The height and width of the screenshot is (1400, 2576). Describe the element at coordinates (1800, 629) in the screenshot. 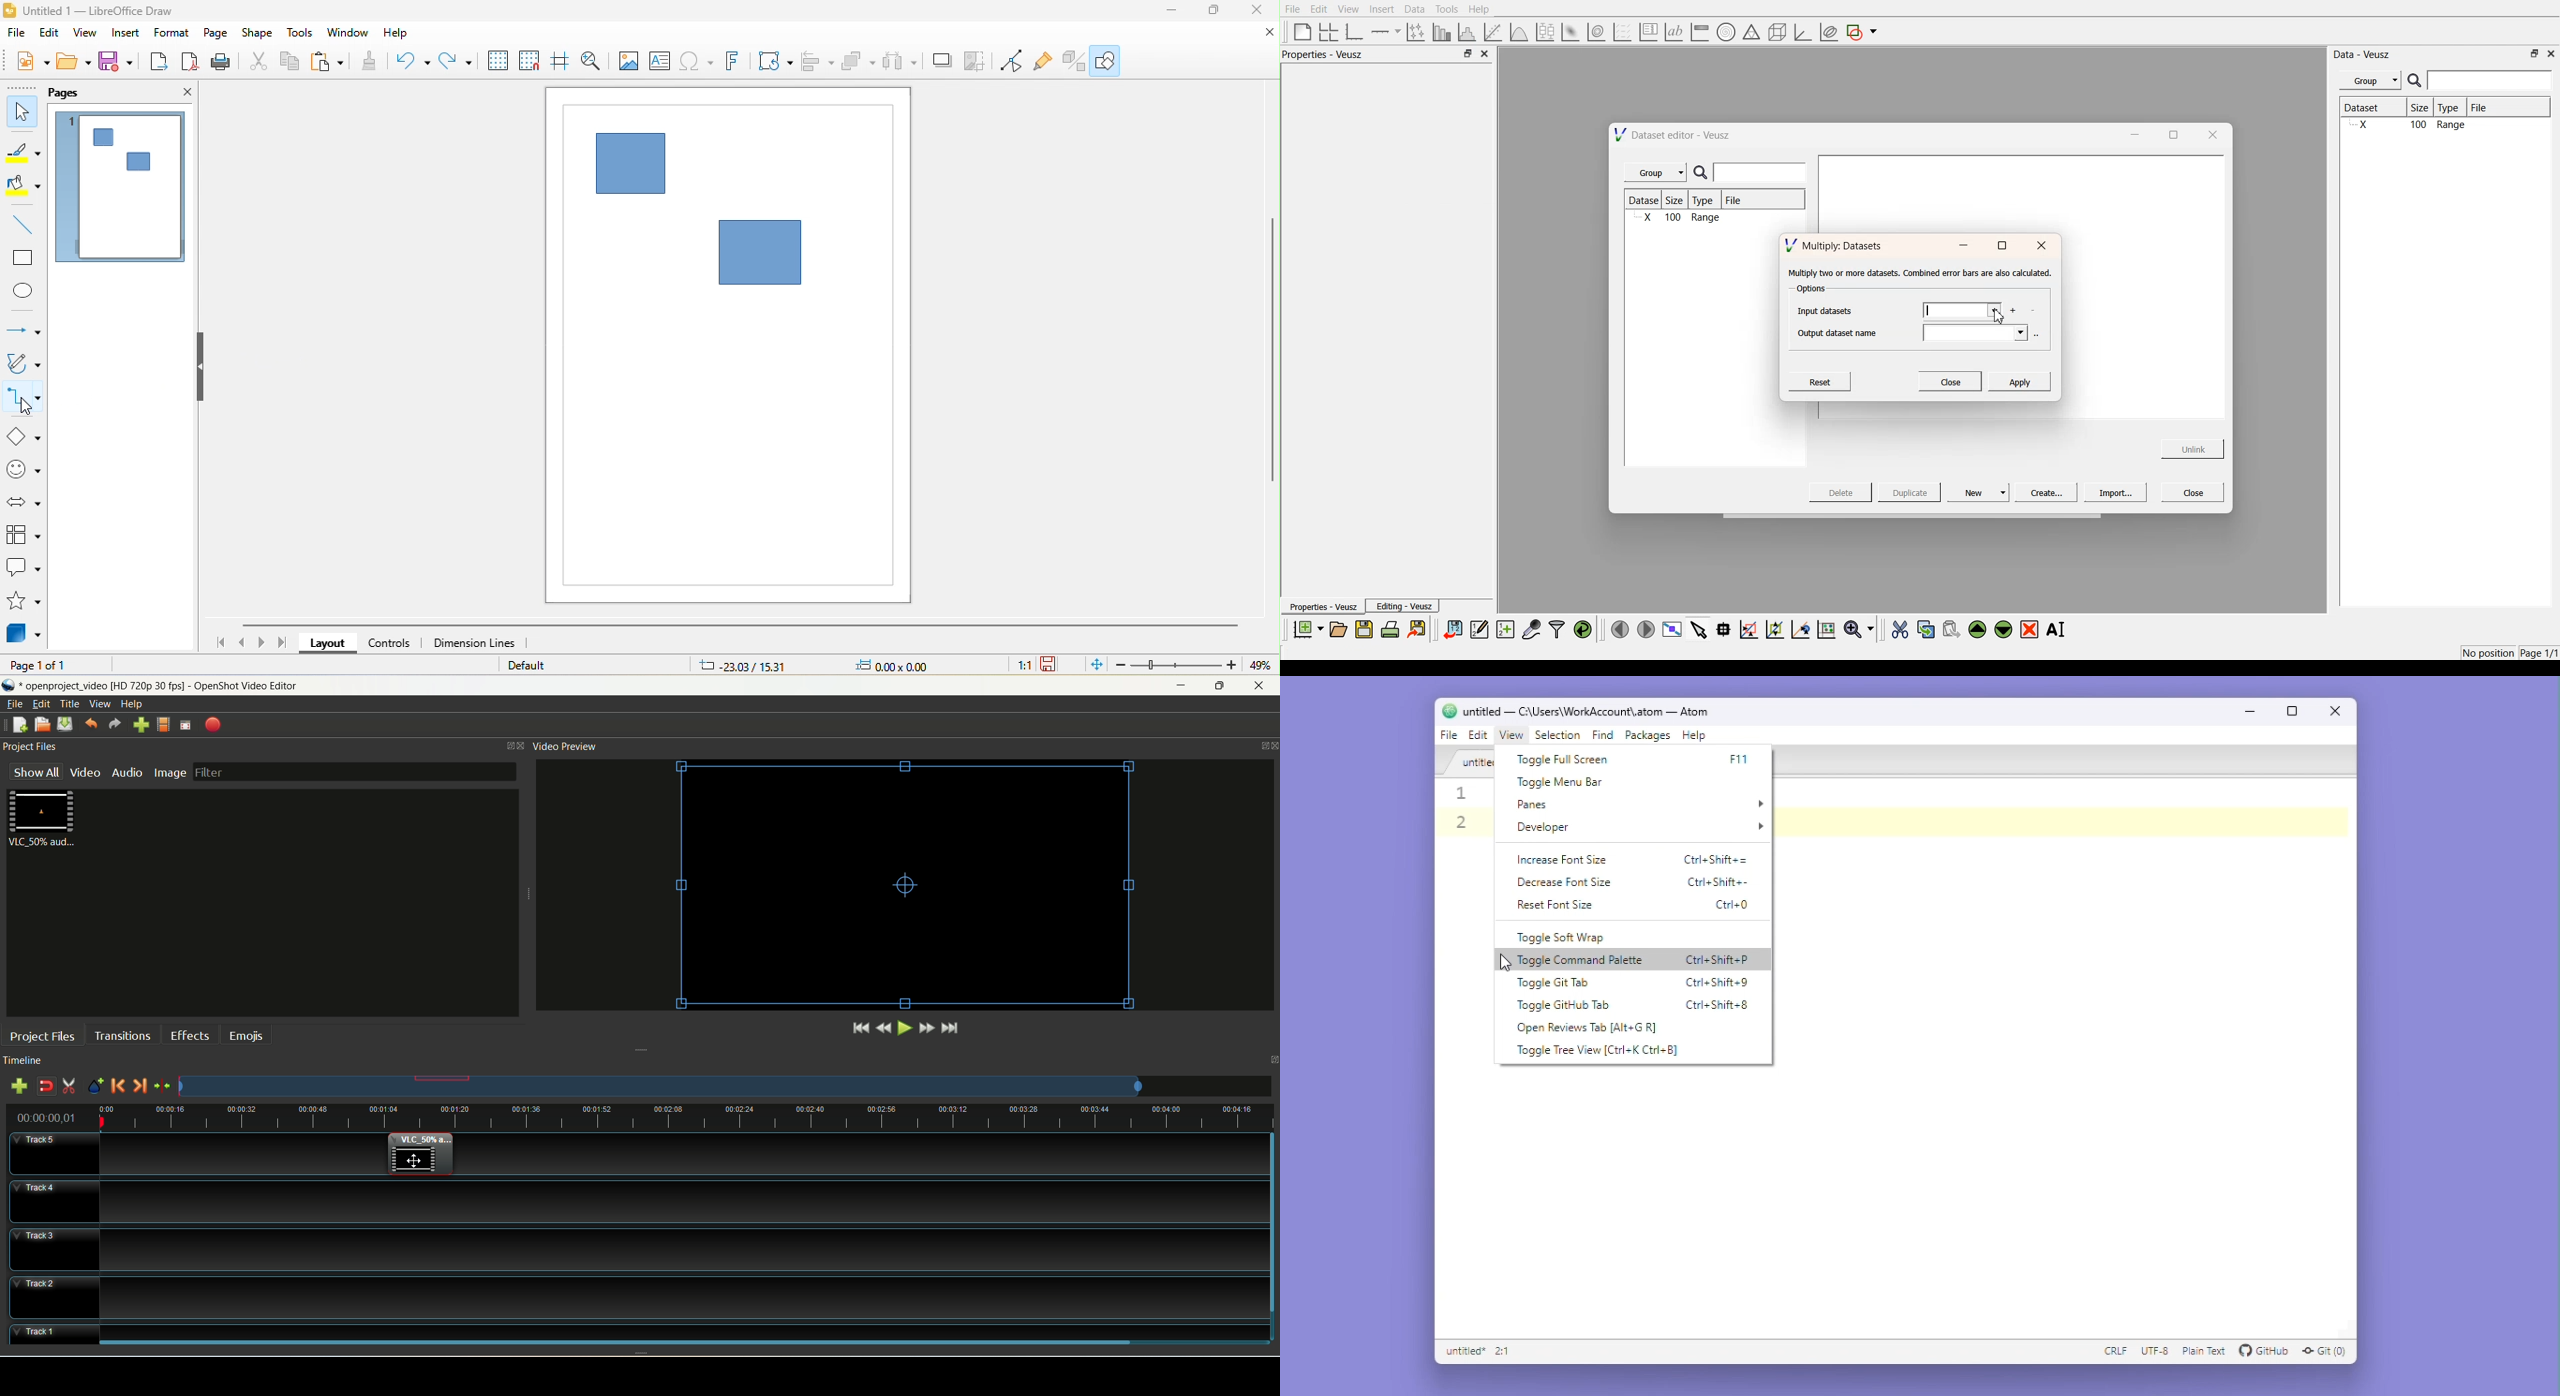

I see `recenter the graph axes` at that location.